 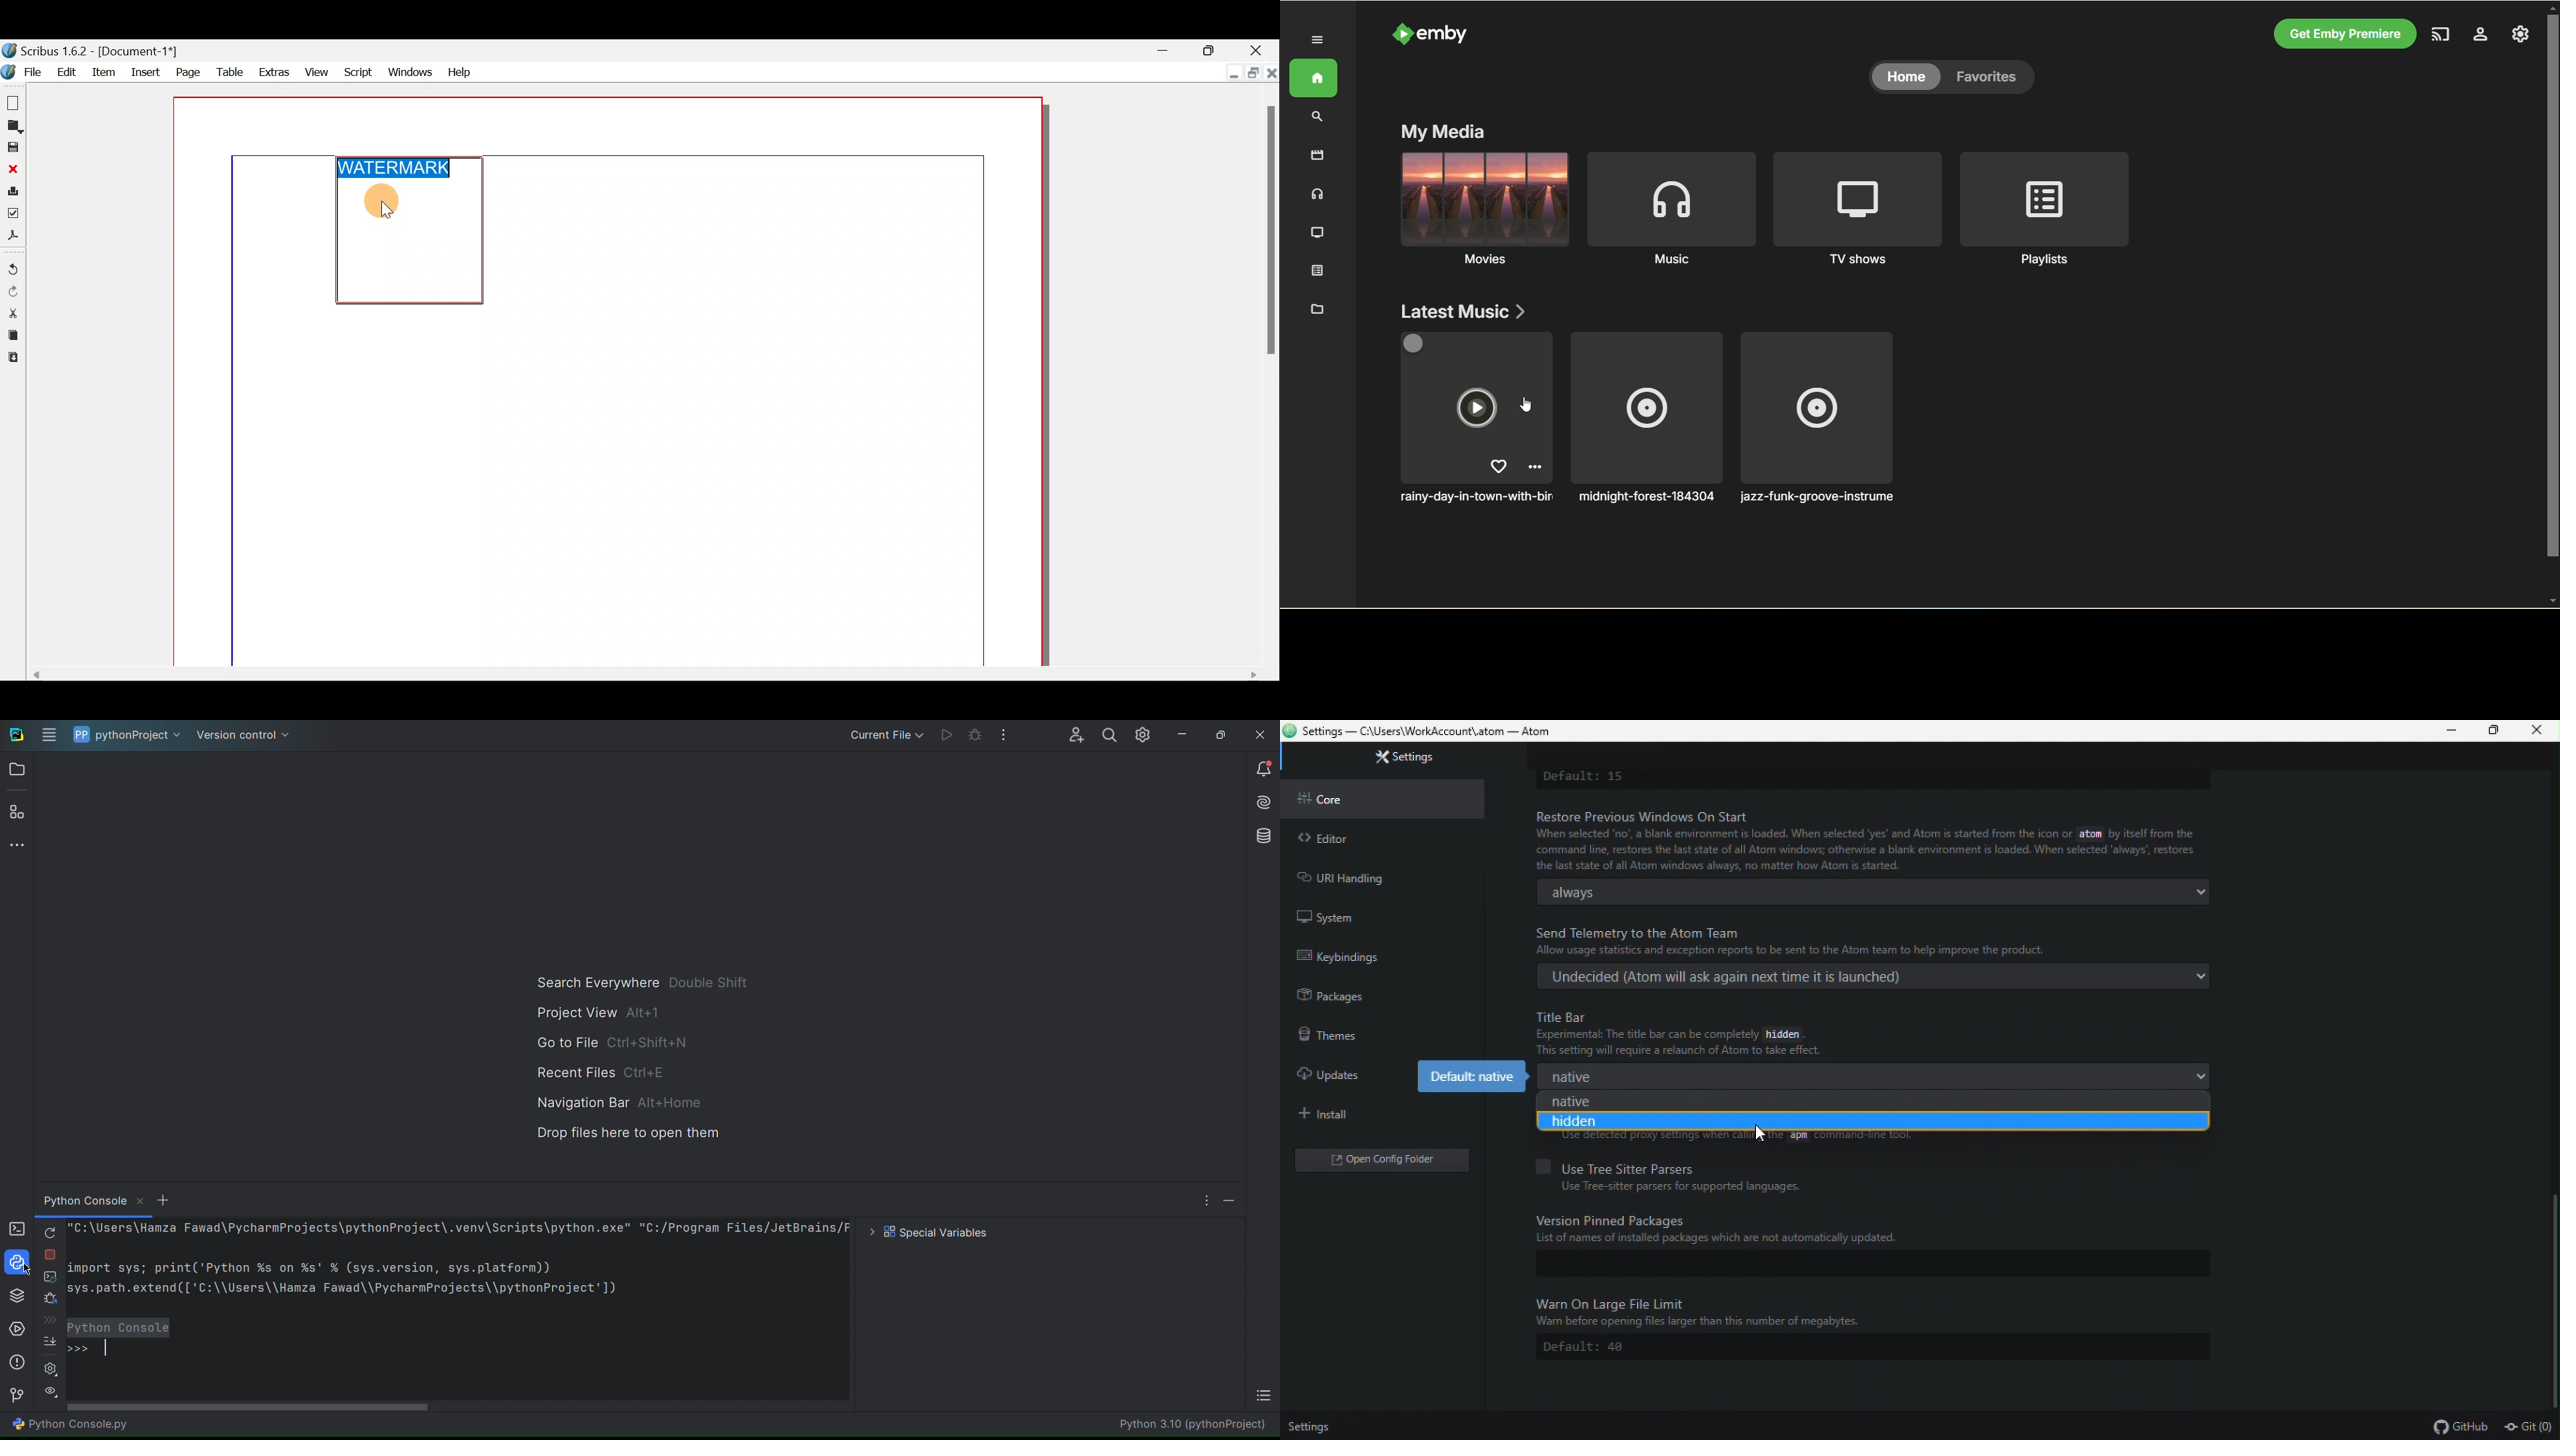 What do you see at coordinates (1861, 1101) in the screenshot?
I see `native` at bounding box center [1861, 1101].